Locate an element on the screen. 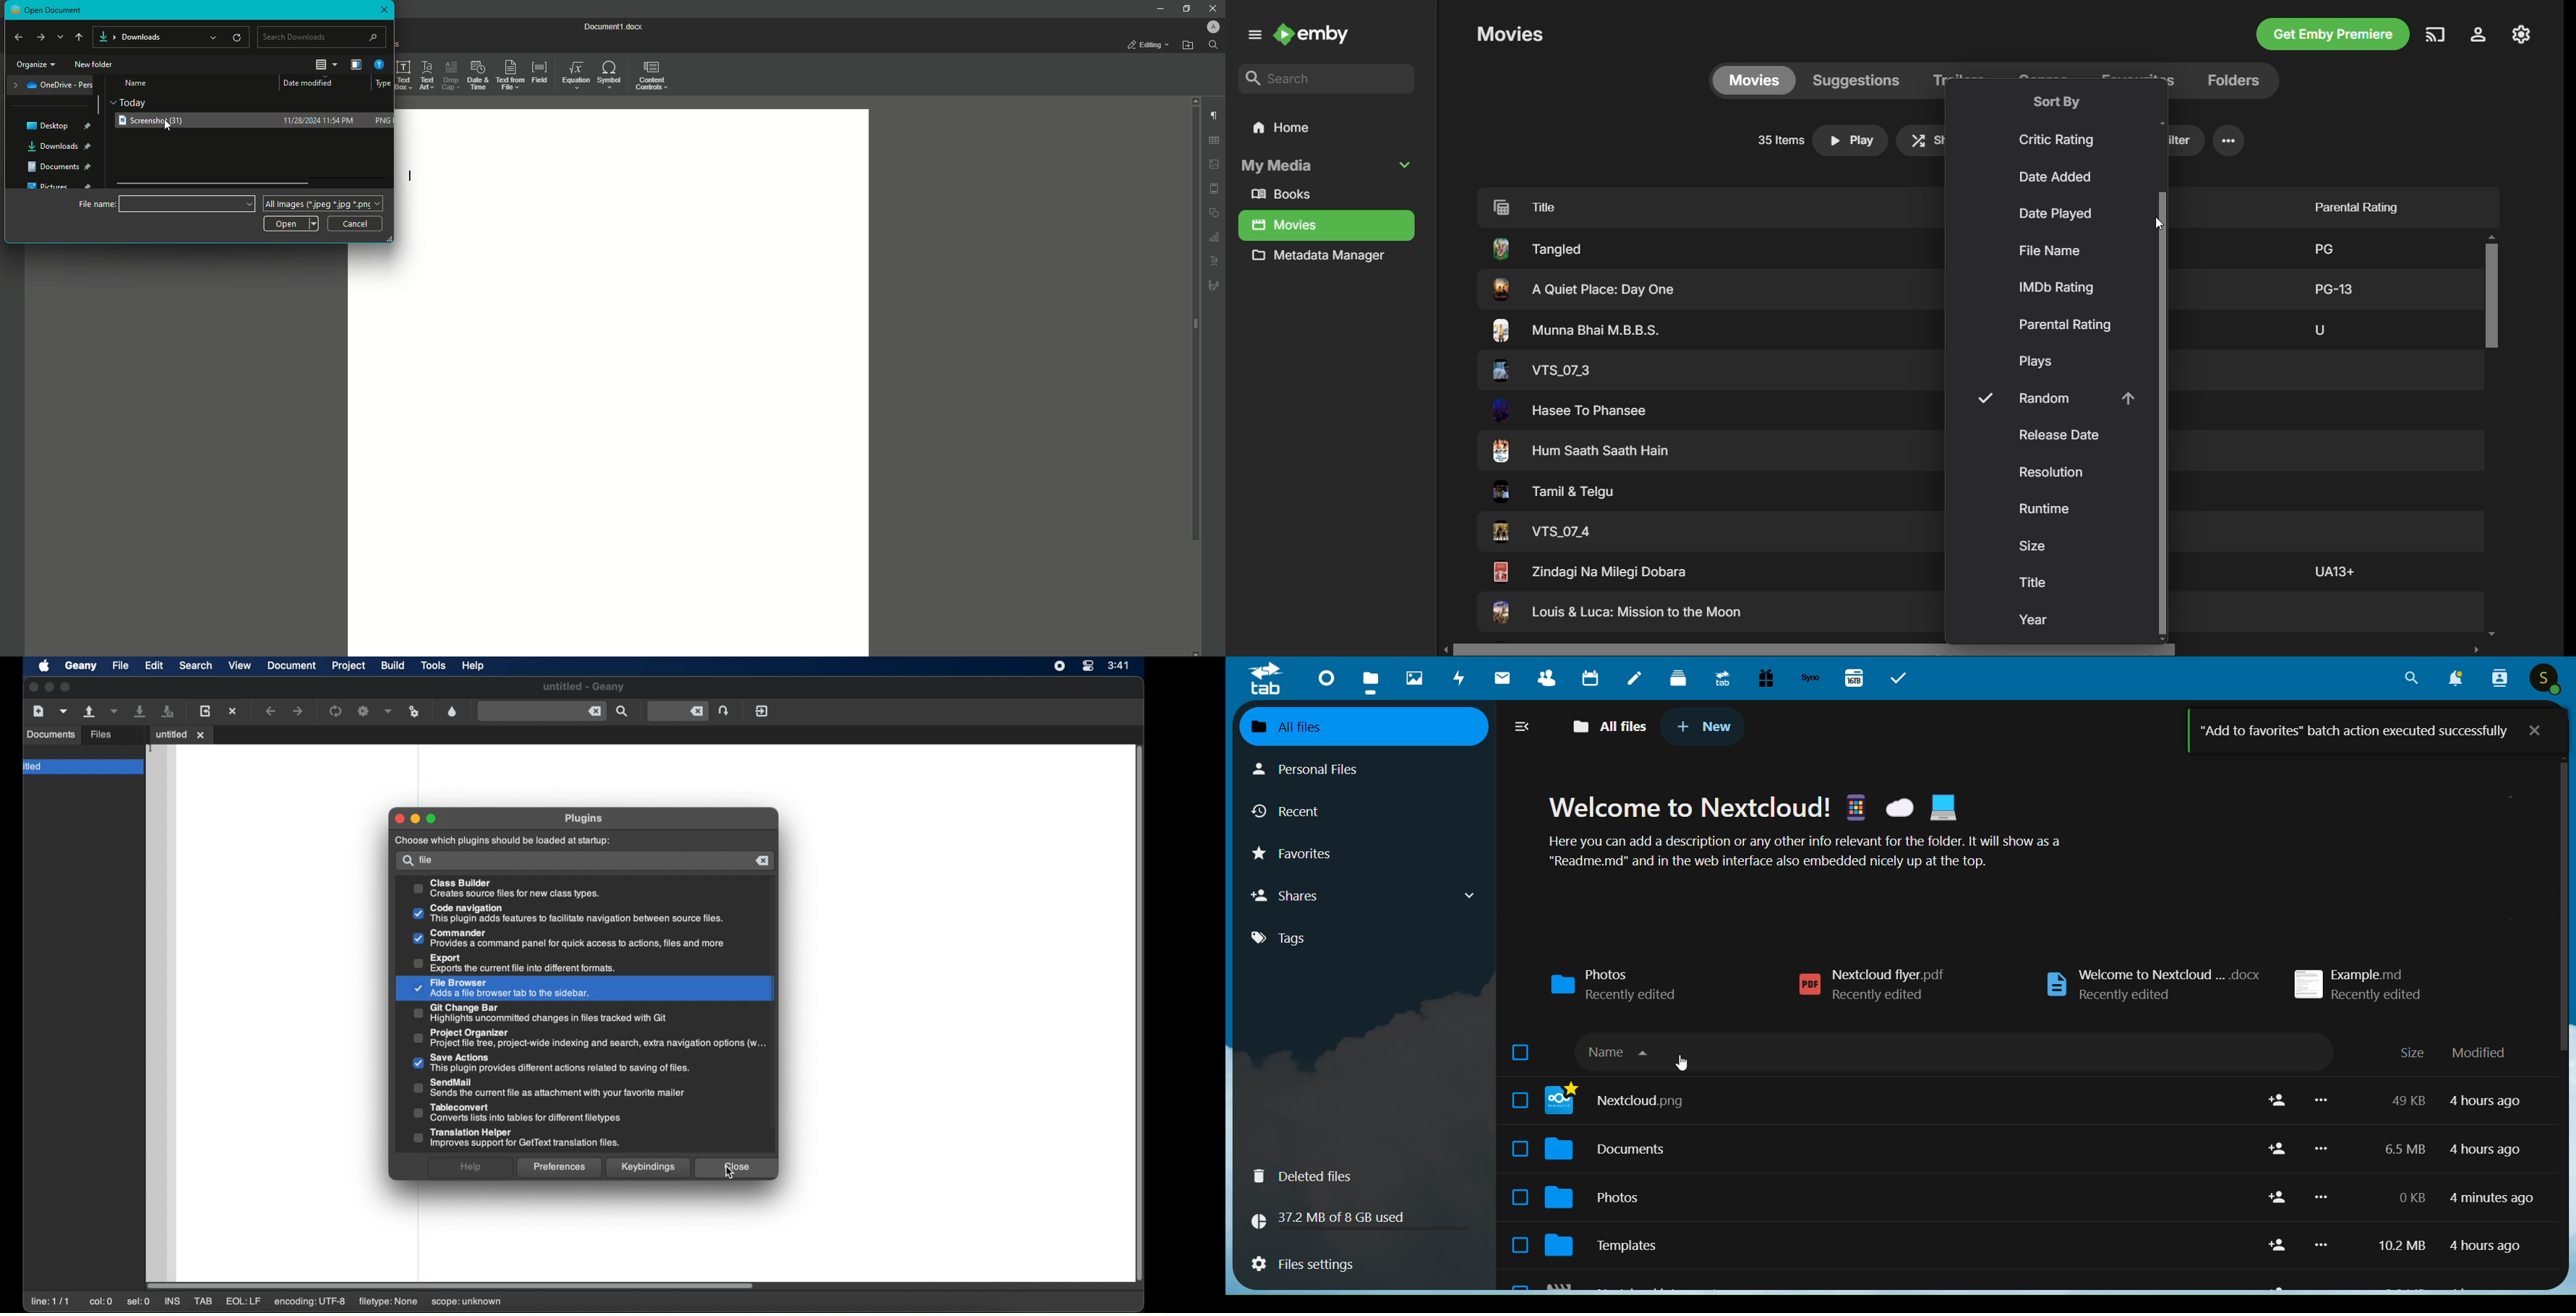 This screenshot has width=2576, height=1316. activity is located at coordinates (1455, 678).